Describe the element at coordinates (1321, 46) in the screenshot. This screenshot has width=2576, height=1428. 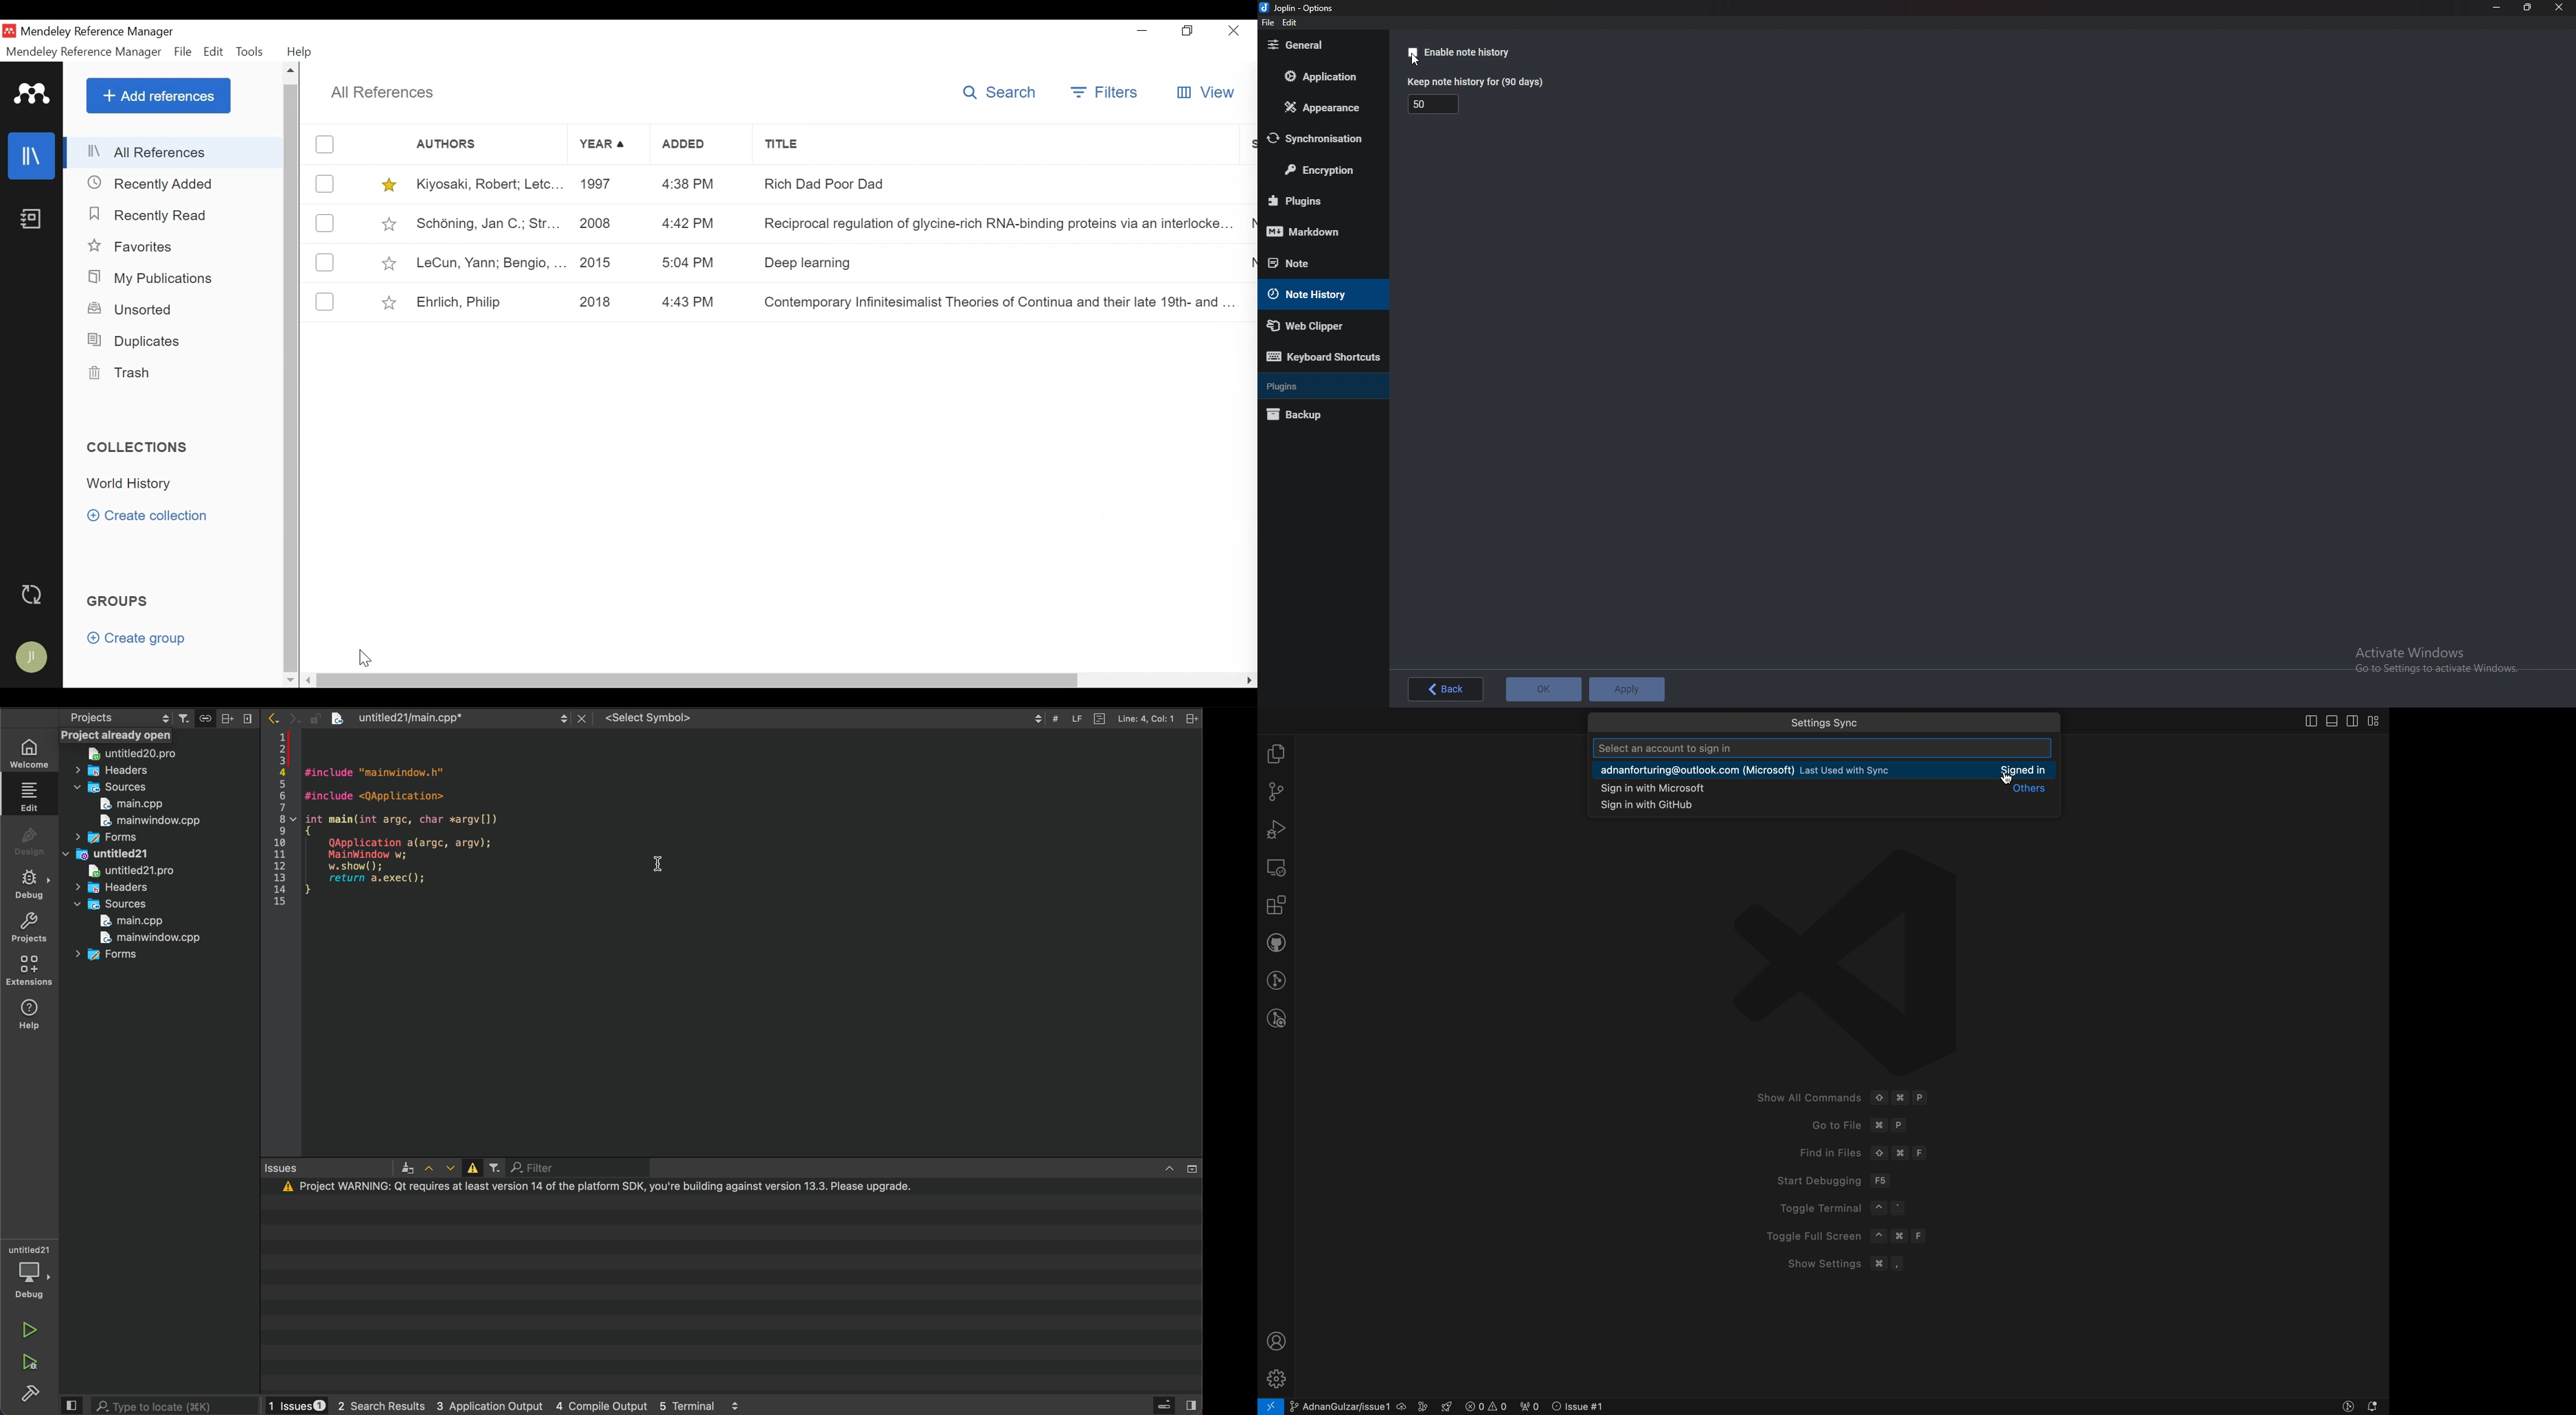
I see `General` at that location.